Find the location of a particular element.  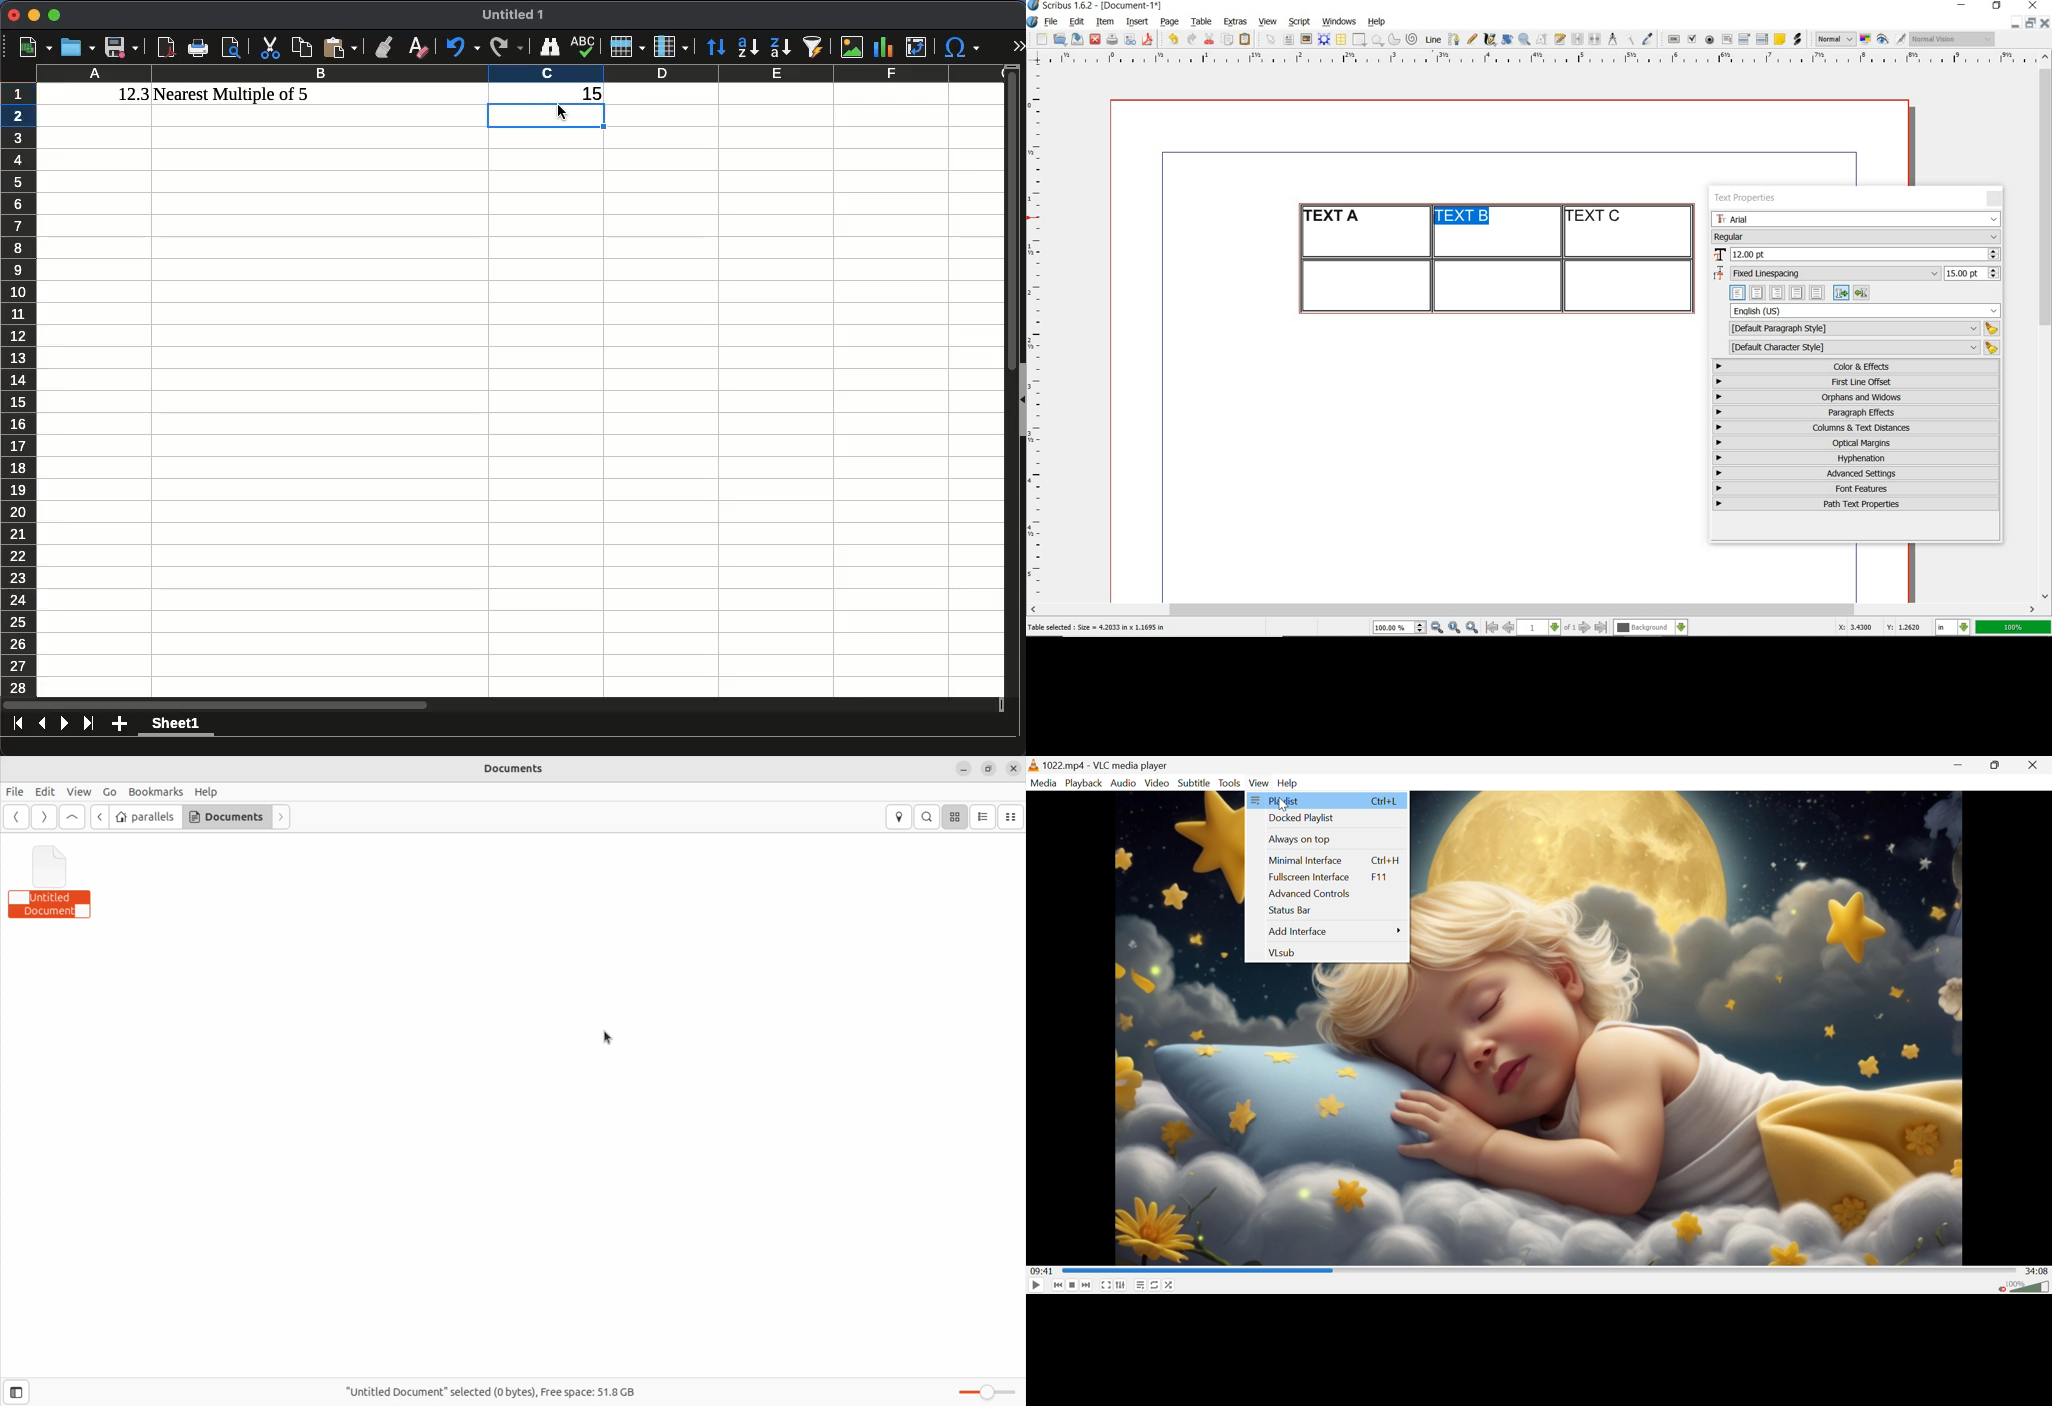

search bar is located at coordinates (925, 817).